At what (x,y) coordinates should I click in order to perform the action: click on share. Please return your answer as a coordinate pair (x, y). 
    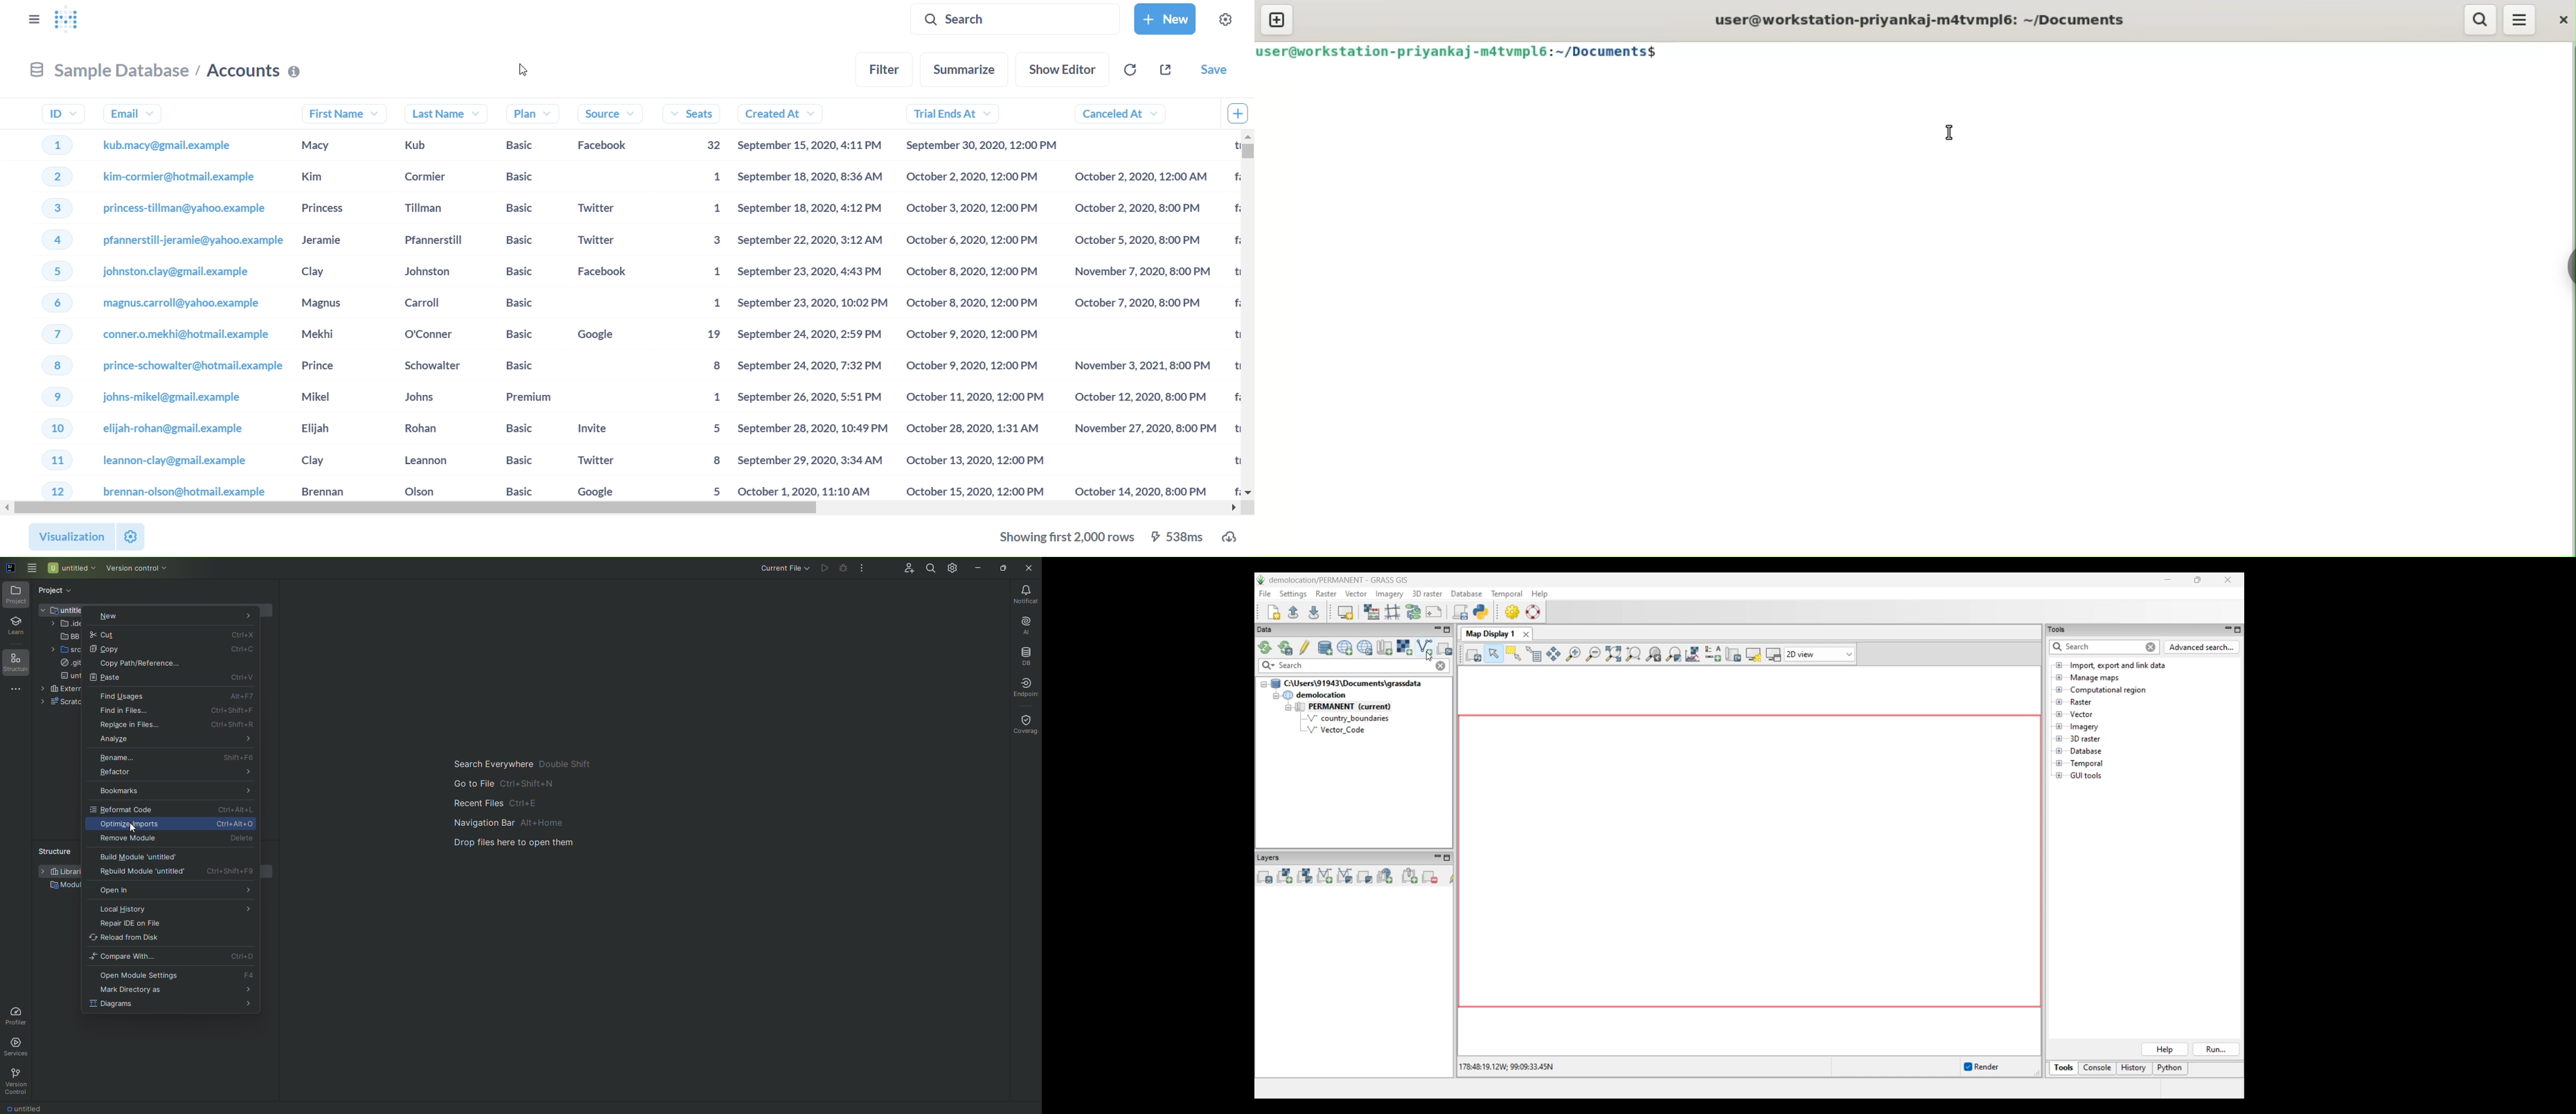
    Looking at the image, I should click on (1165, 70).